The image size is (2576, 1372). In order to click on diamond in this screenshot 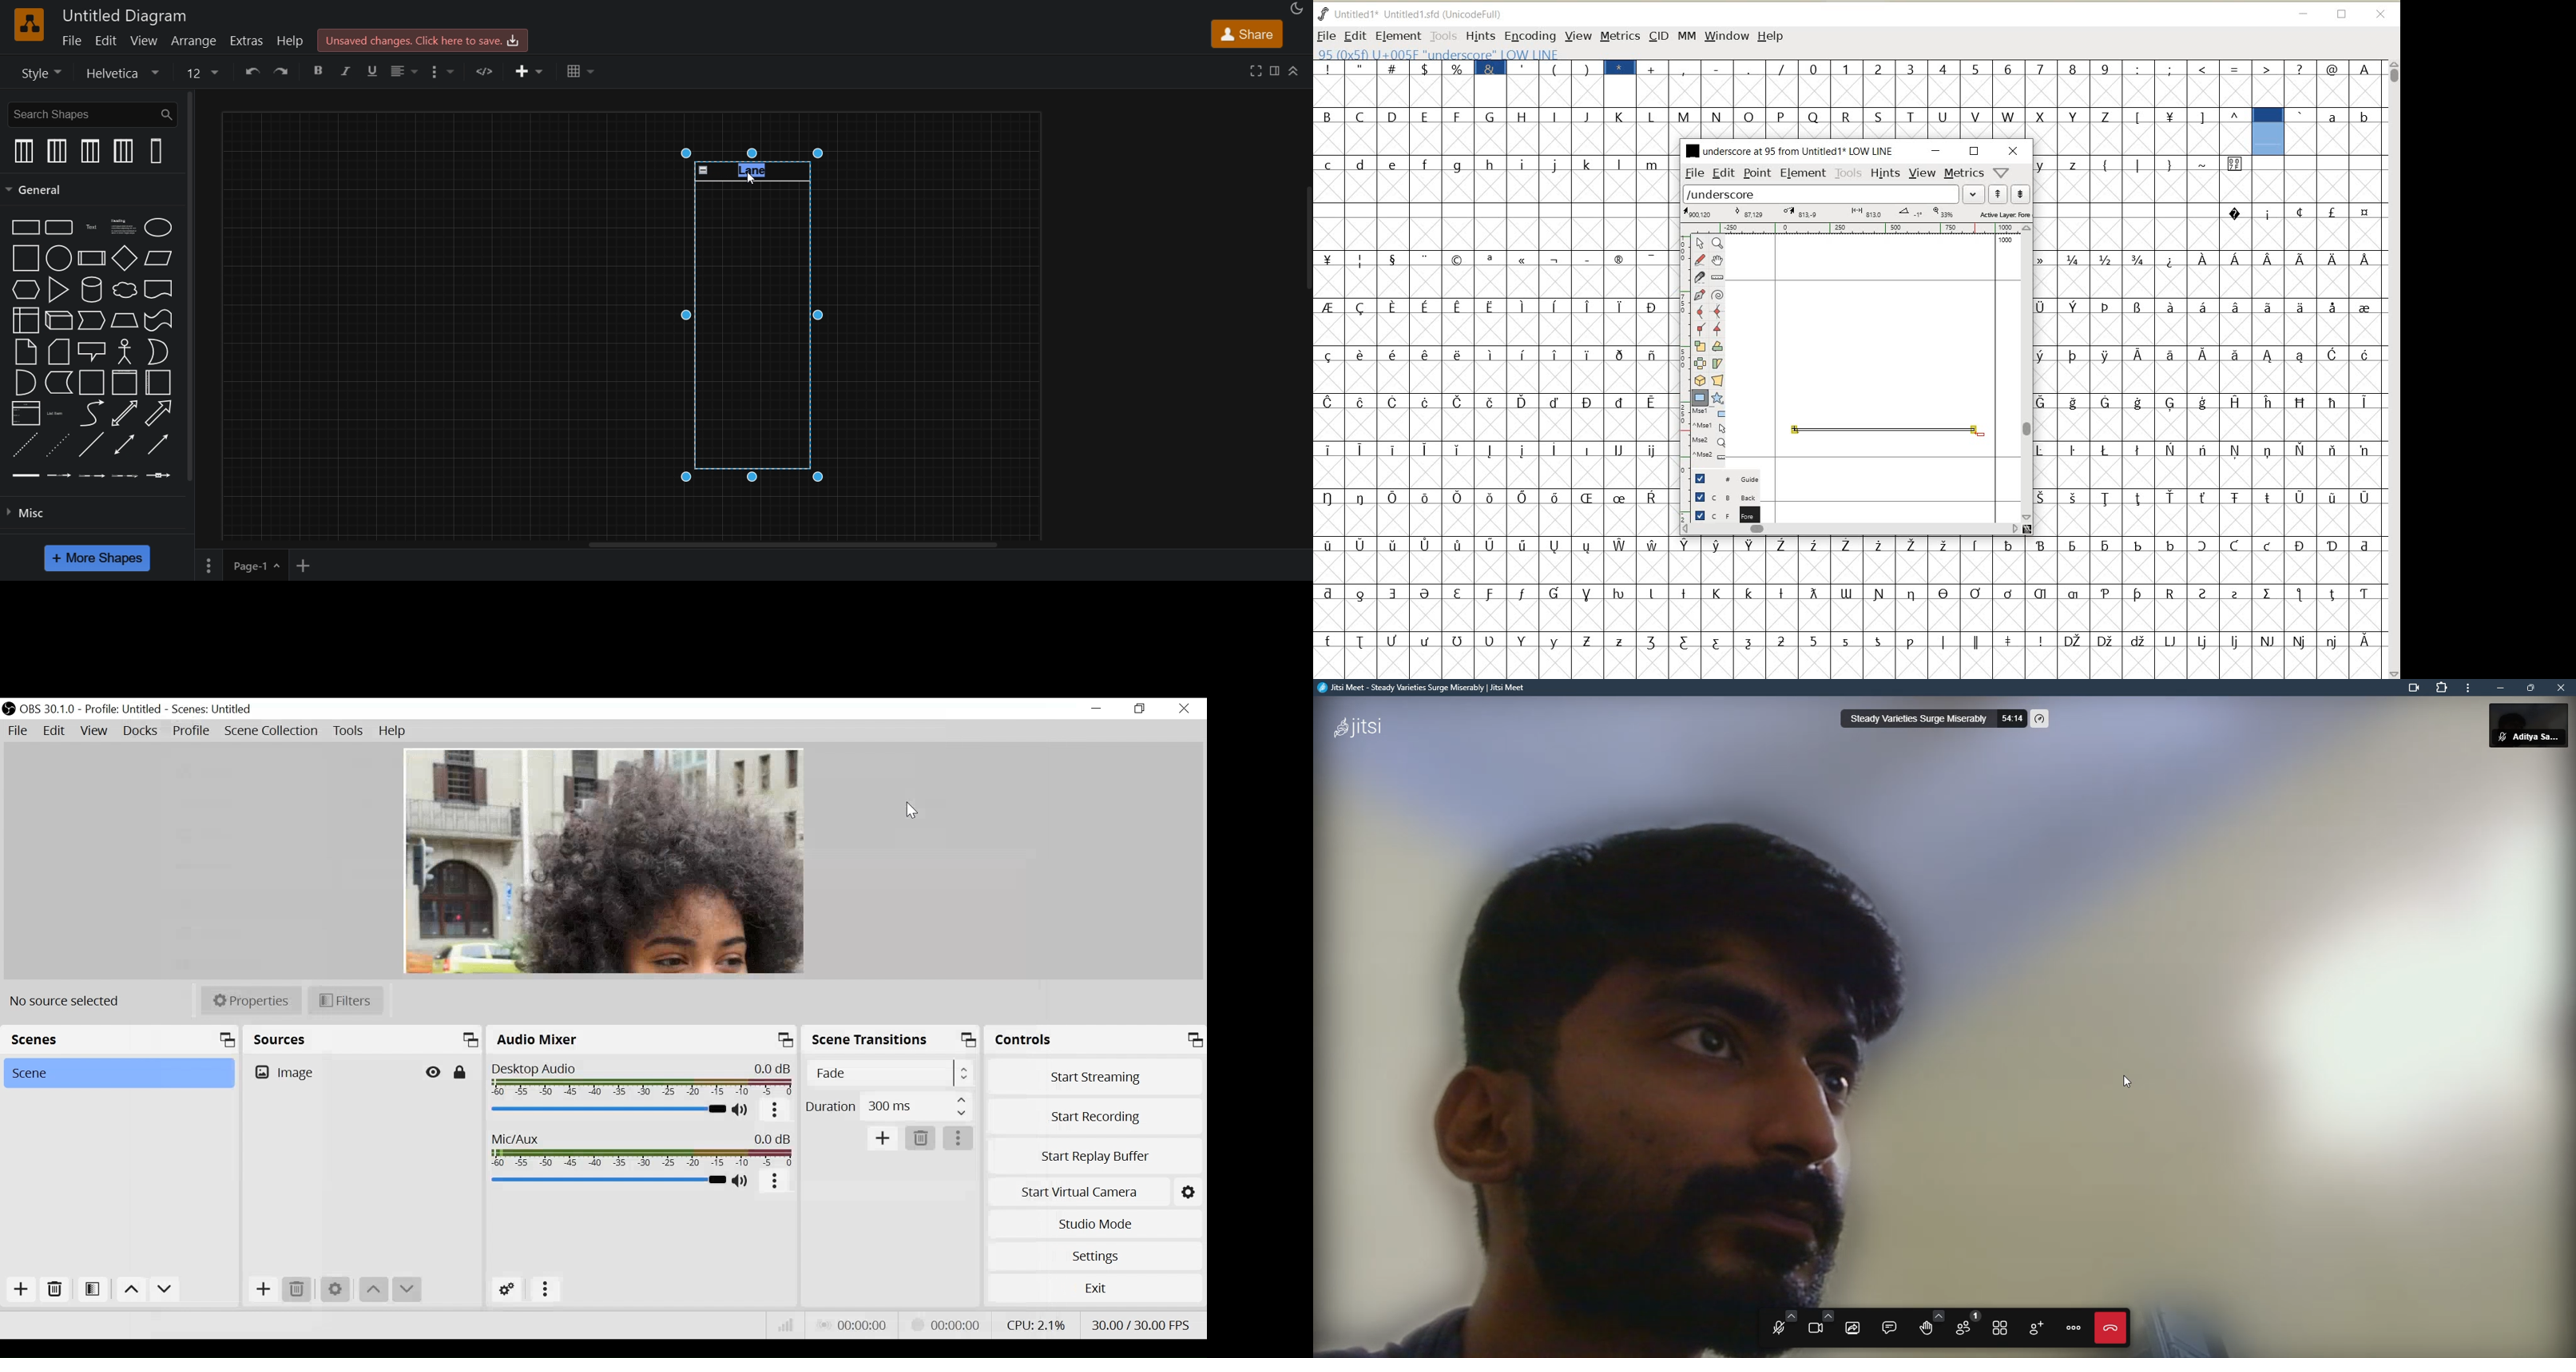, I will do `click(124, 259)`.